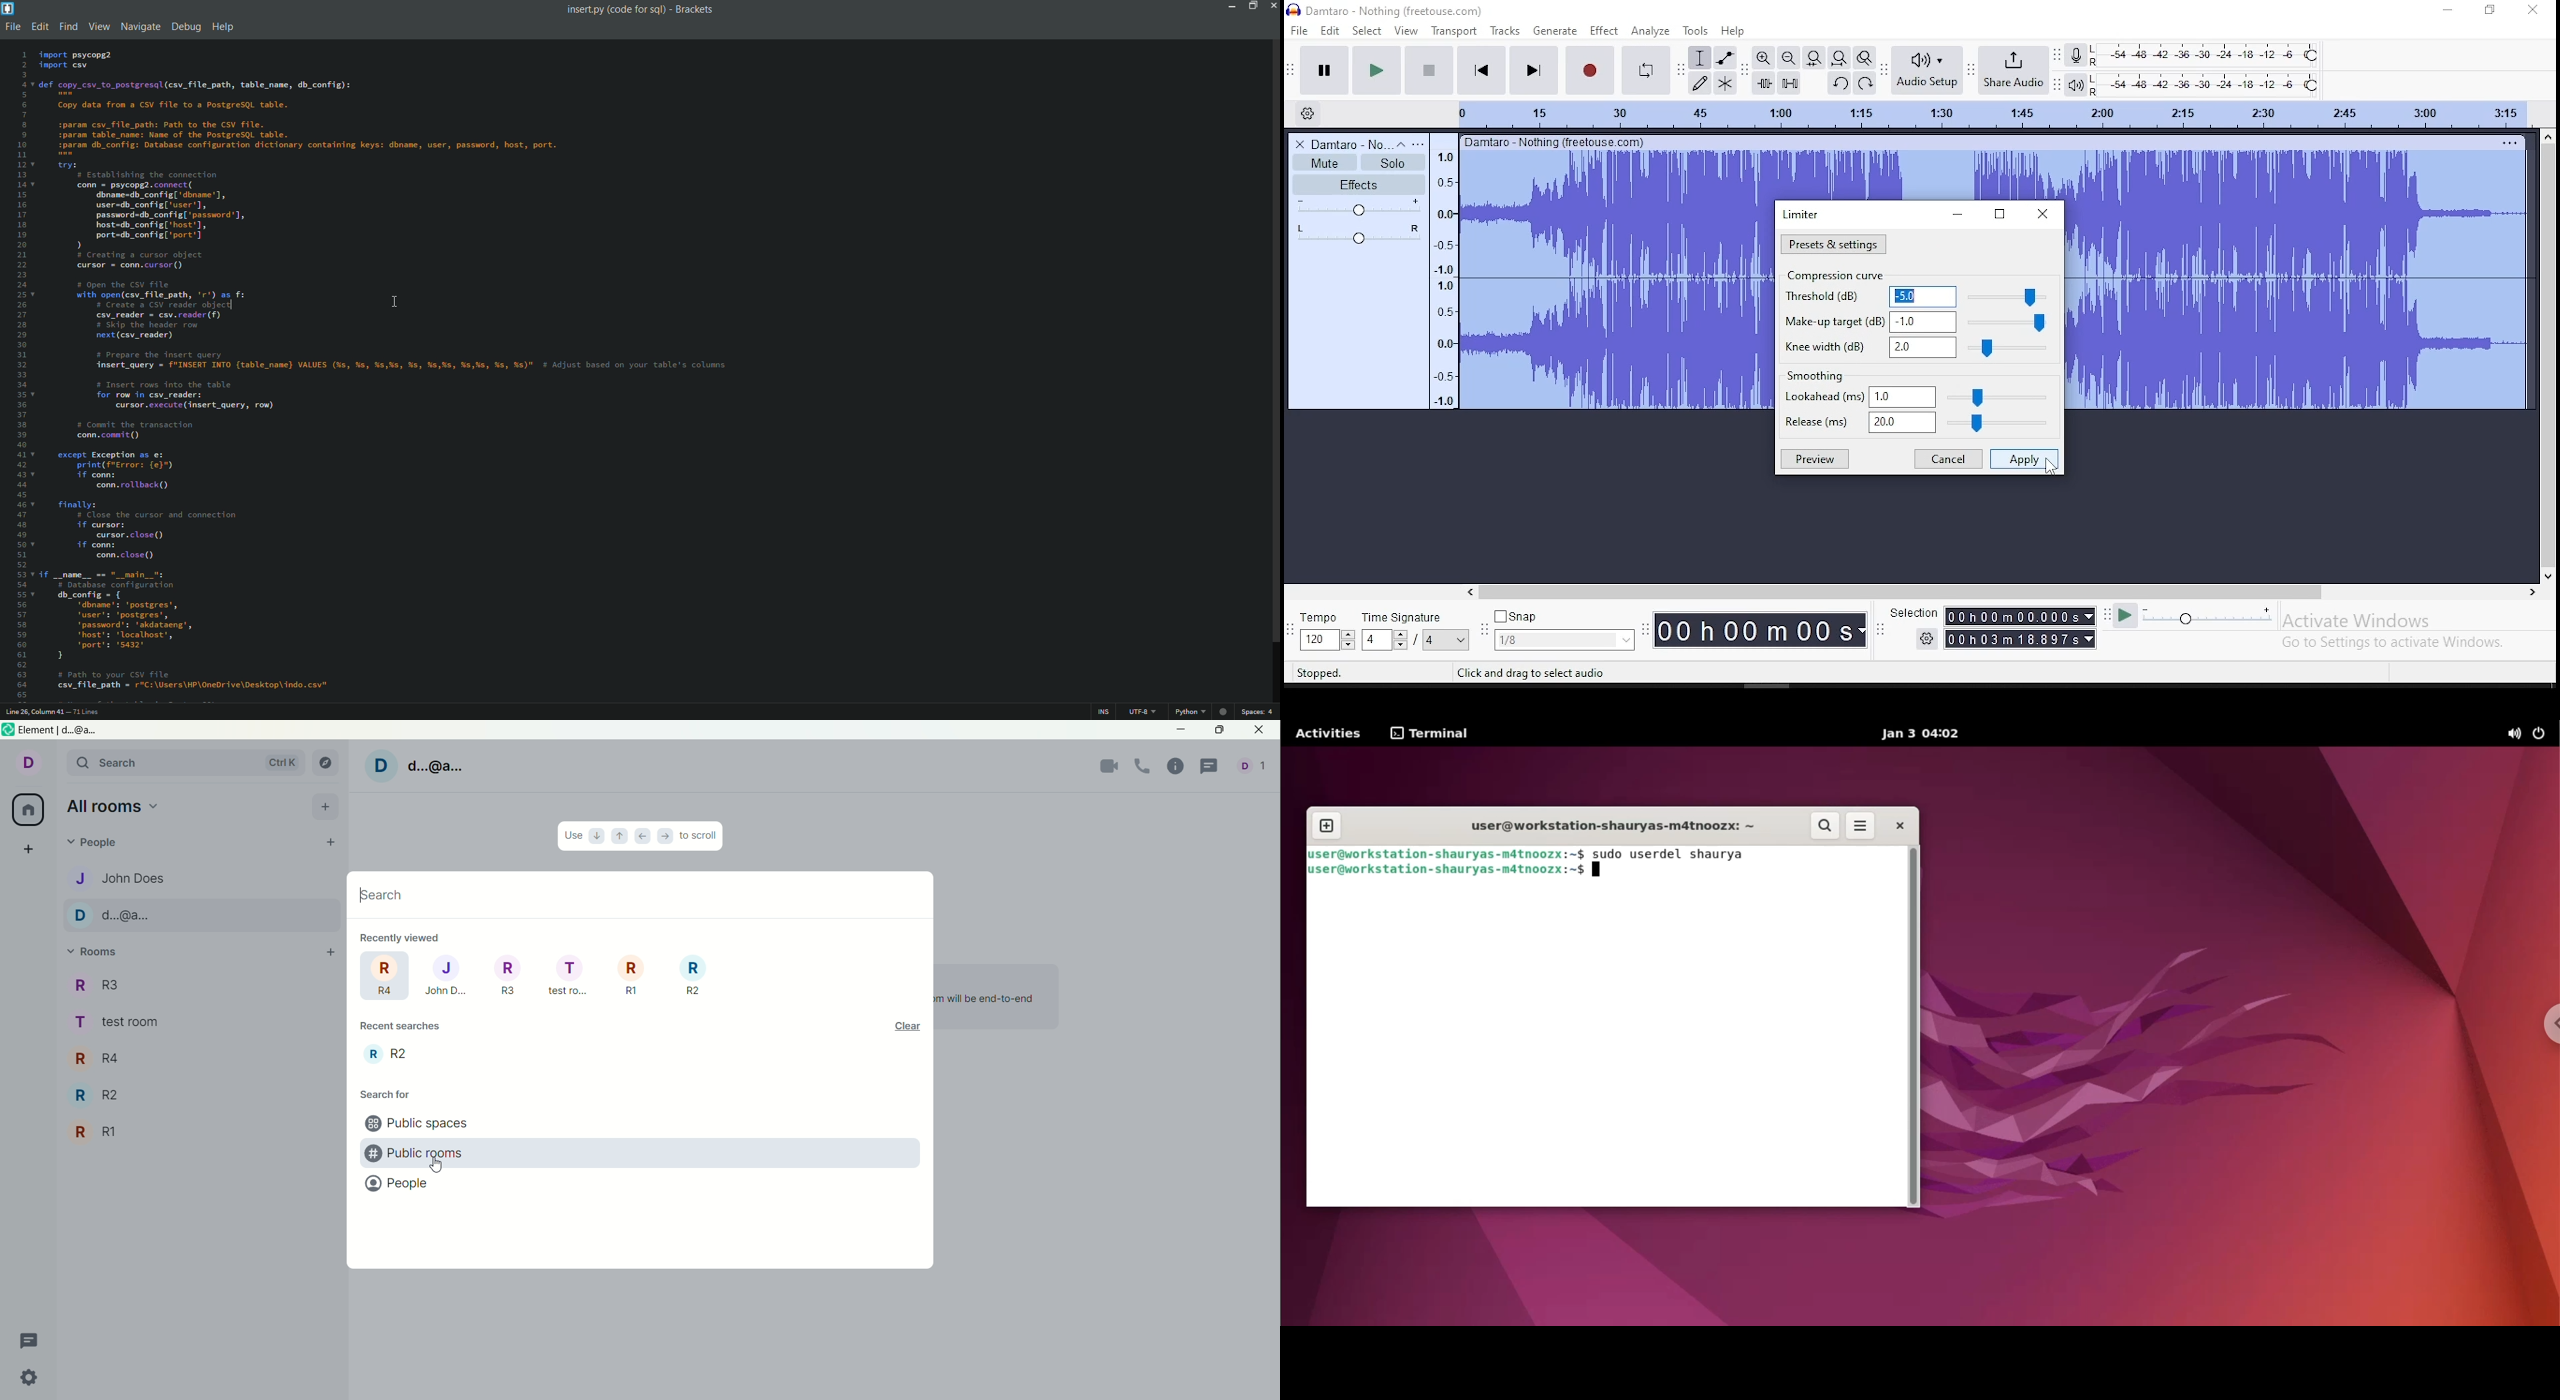  I want to click on down arrow, so click(595, 836).